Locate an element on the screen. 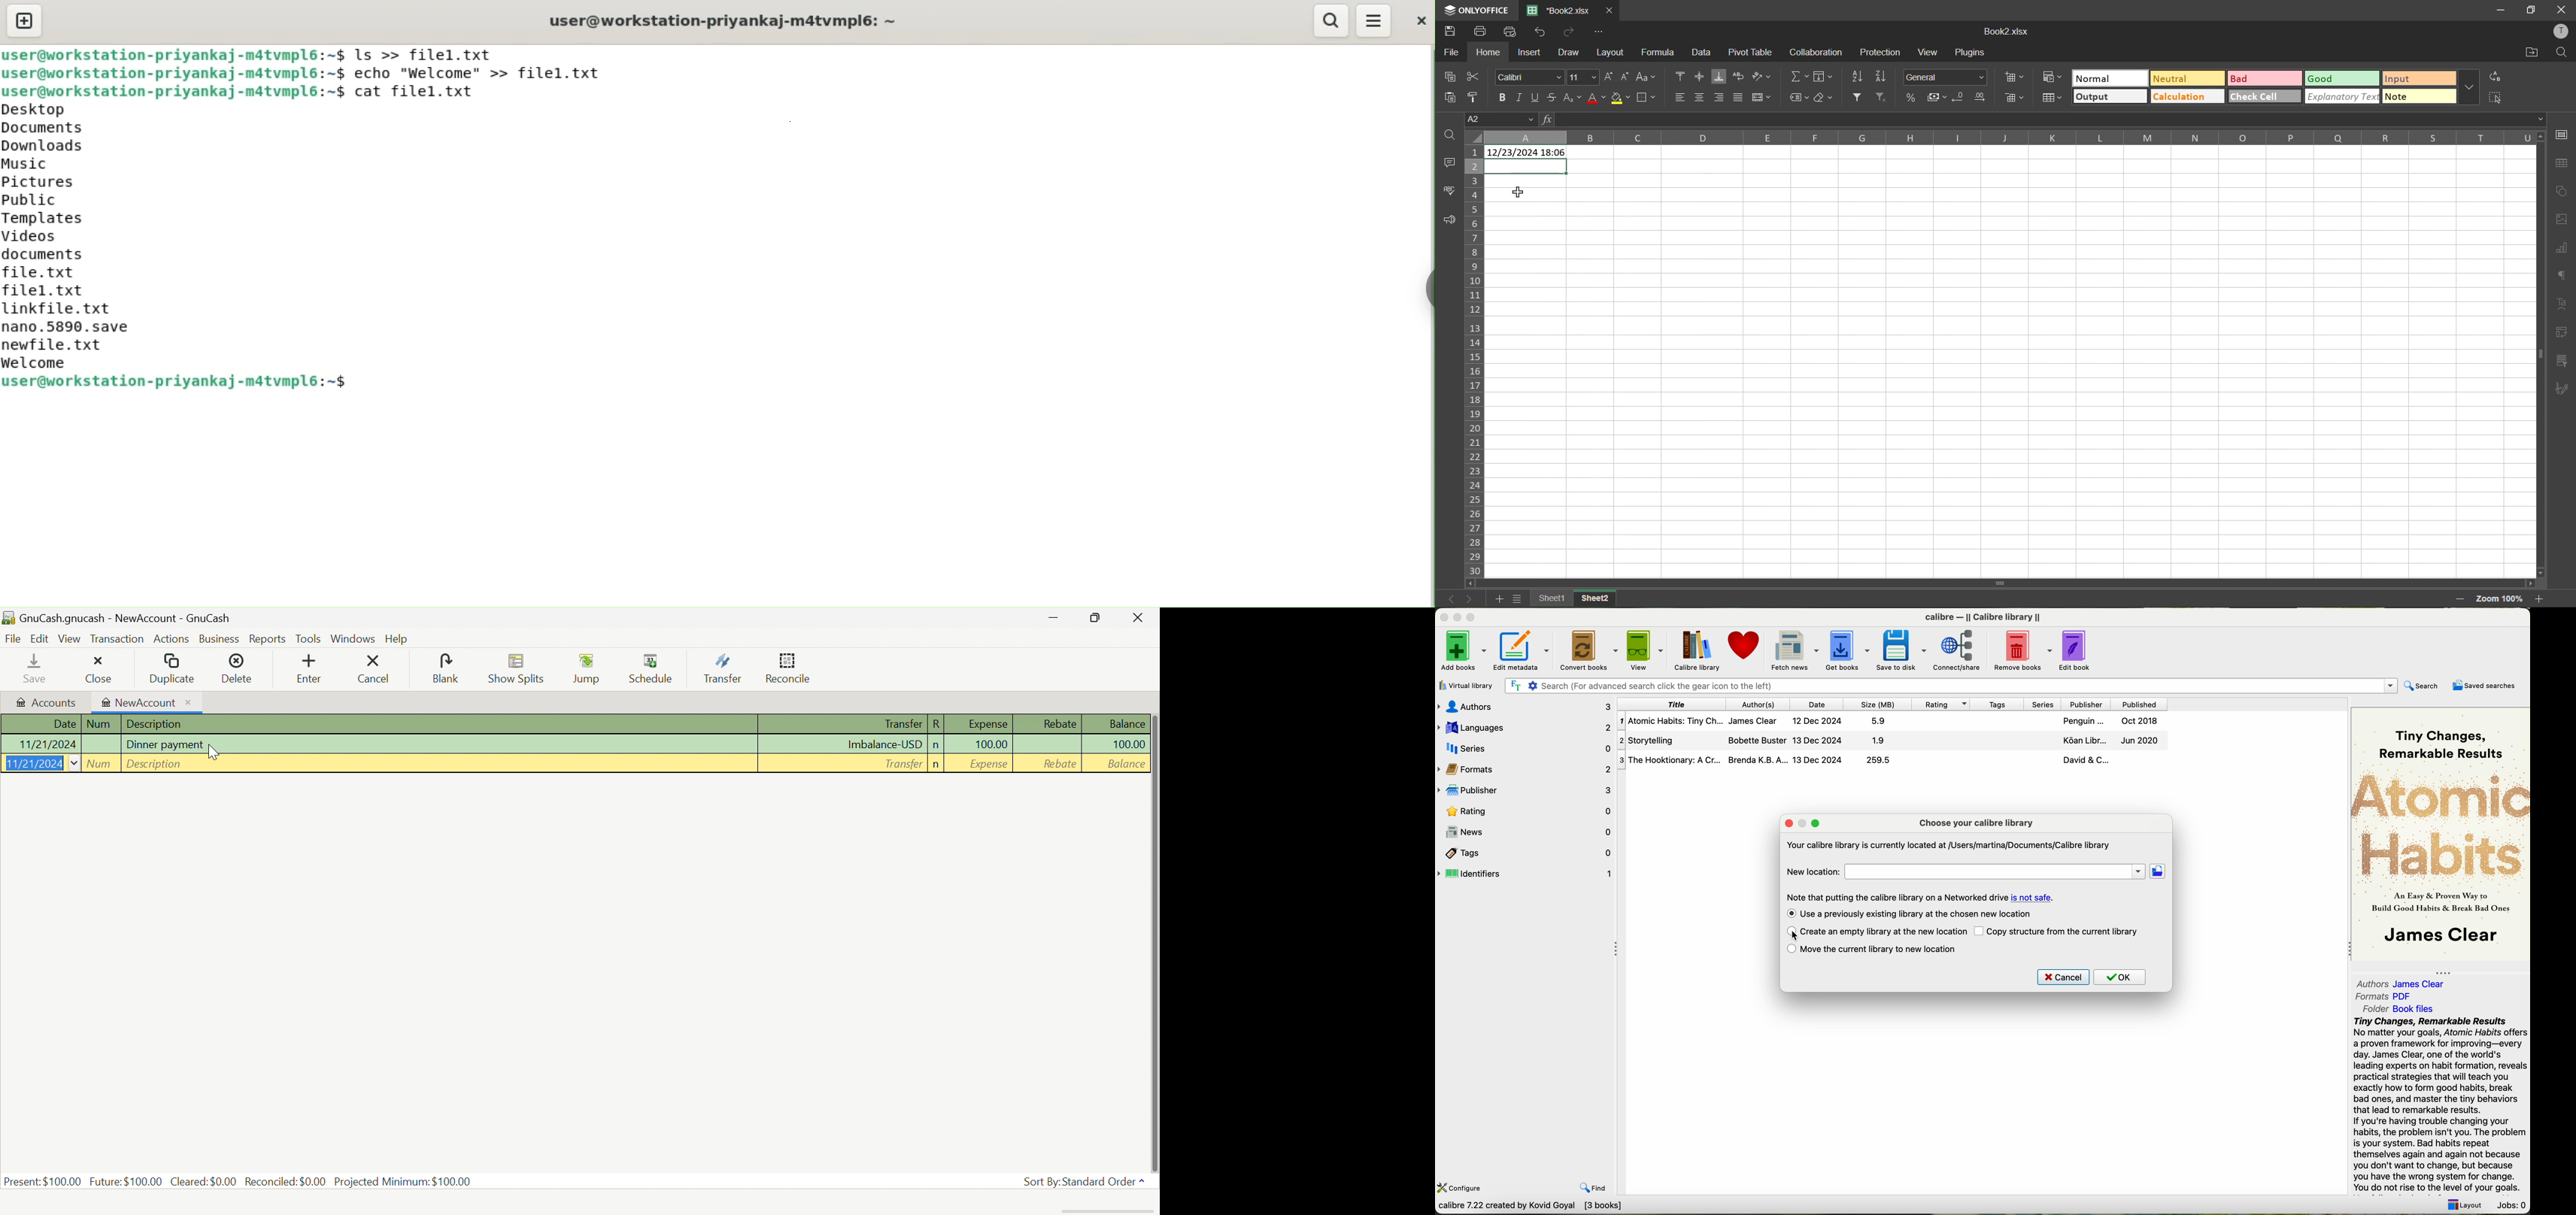 The height and width of the screenshot is (1232, 2576). copy structure from the current library is located at coordinates (2058, 931).